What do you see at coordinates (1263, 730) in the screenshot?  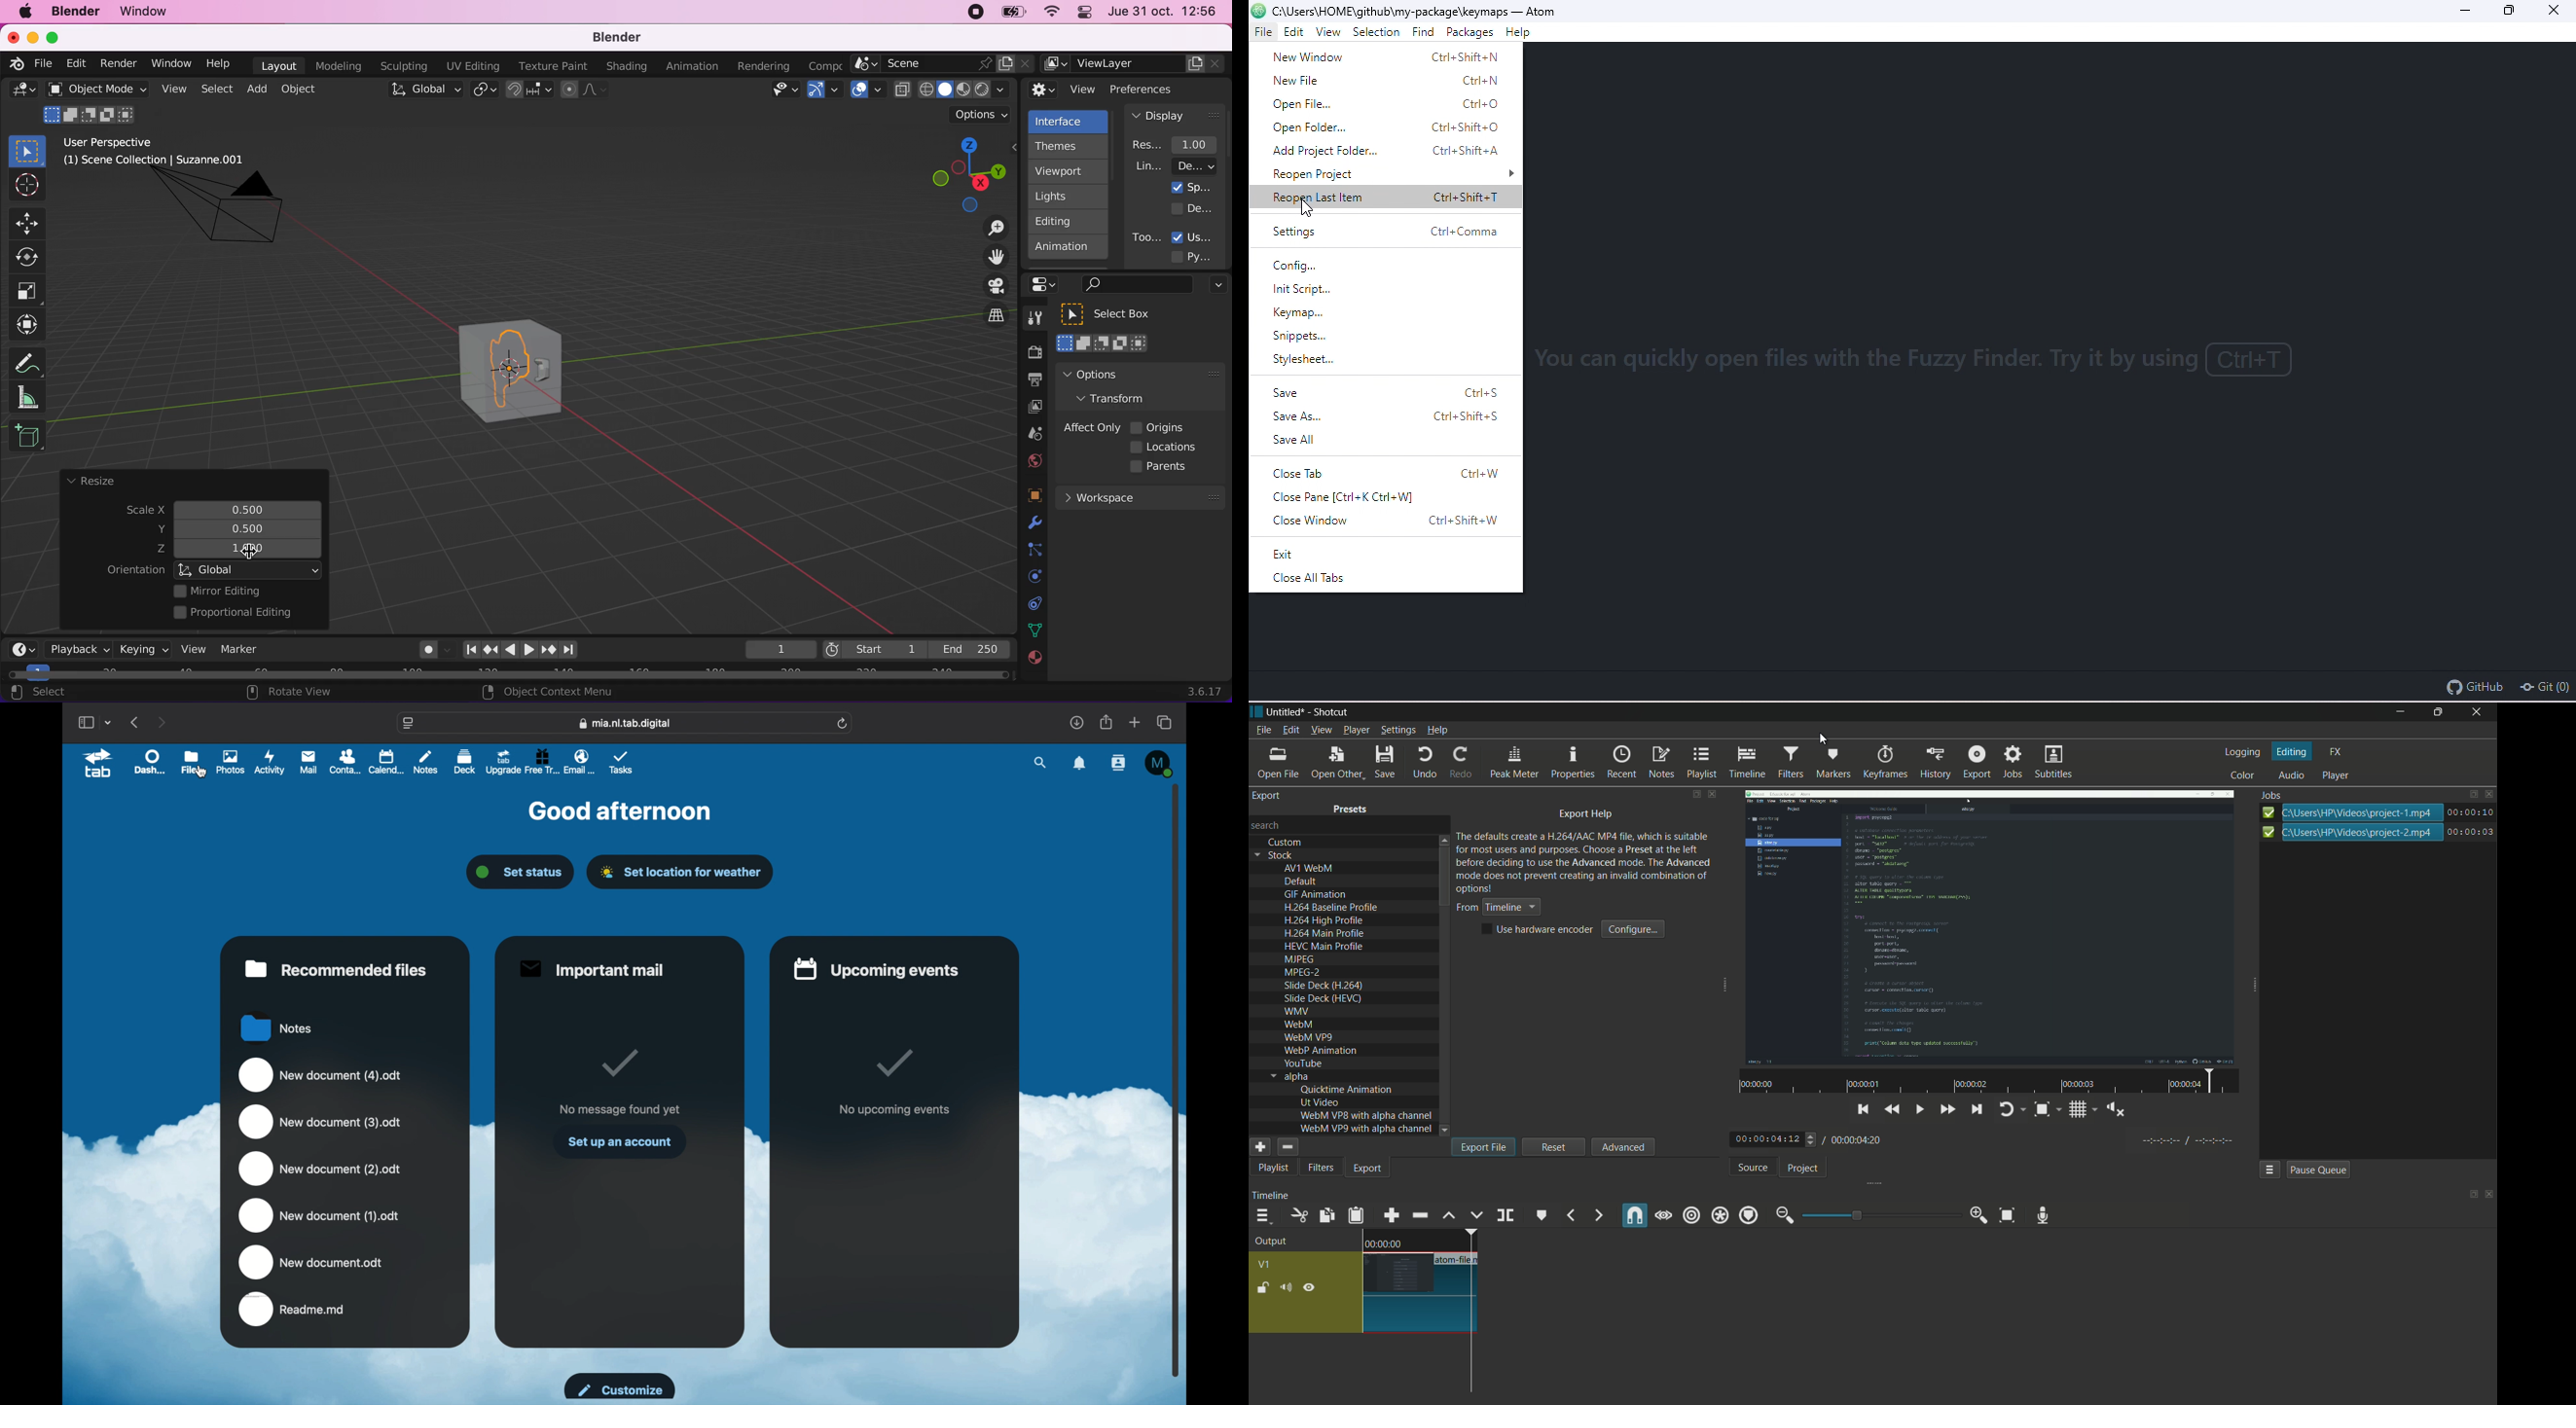 I see `file menu` at bounding box center [1263, 730].